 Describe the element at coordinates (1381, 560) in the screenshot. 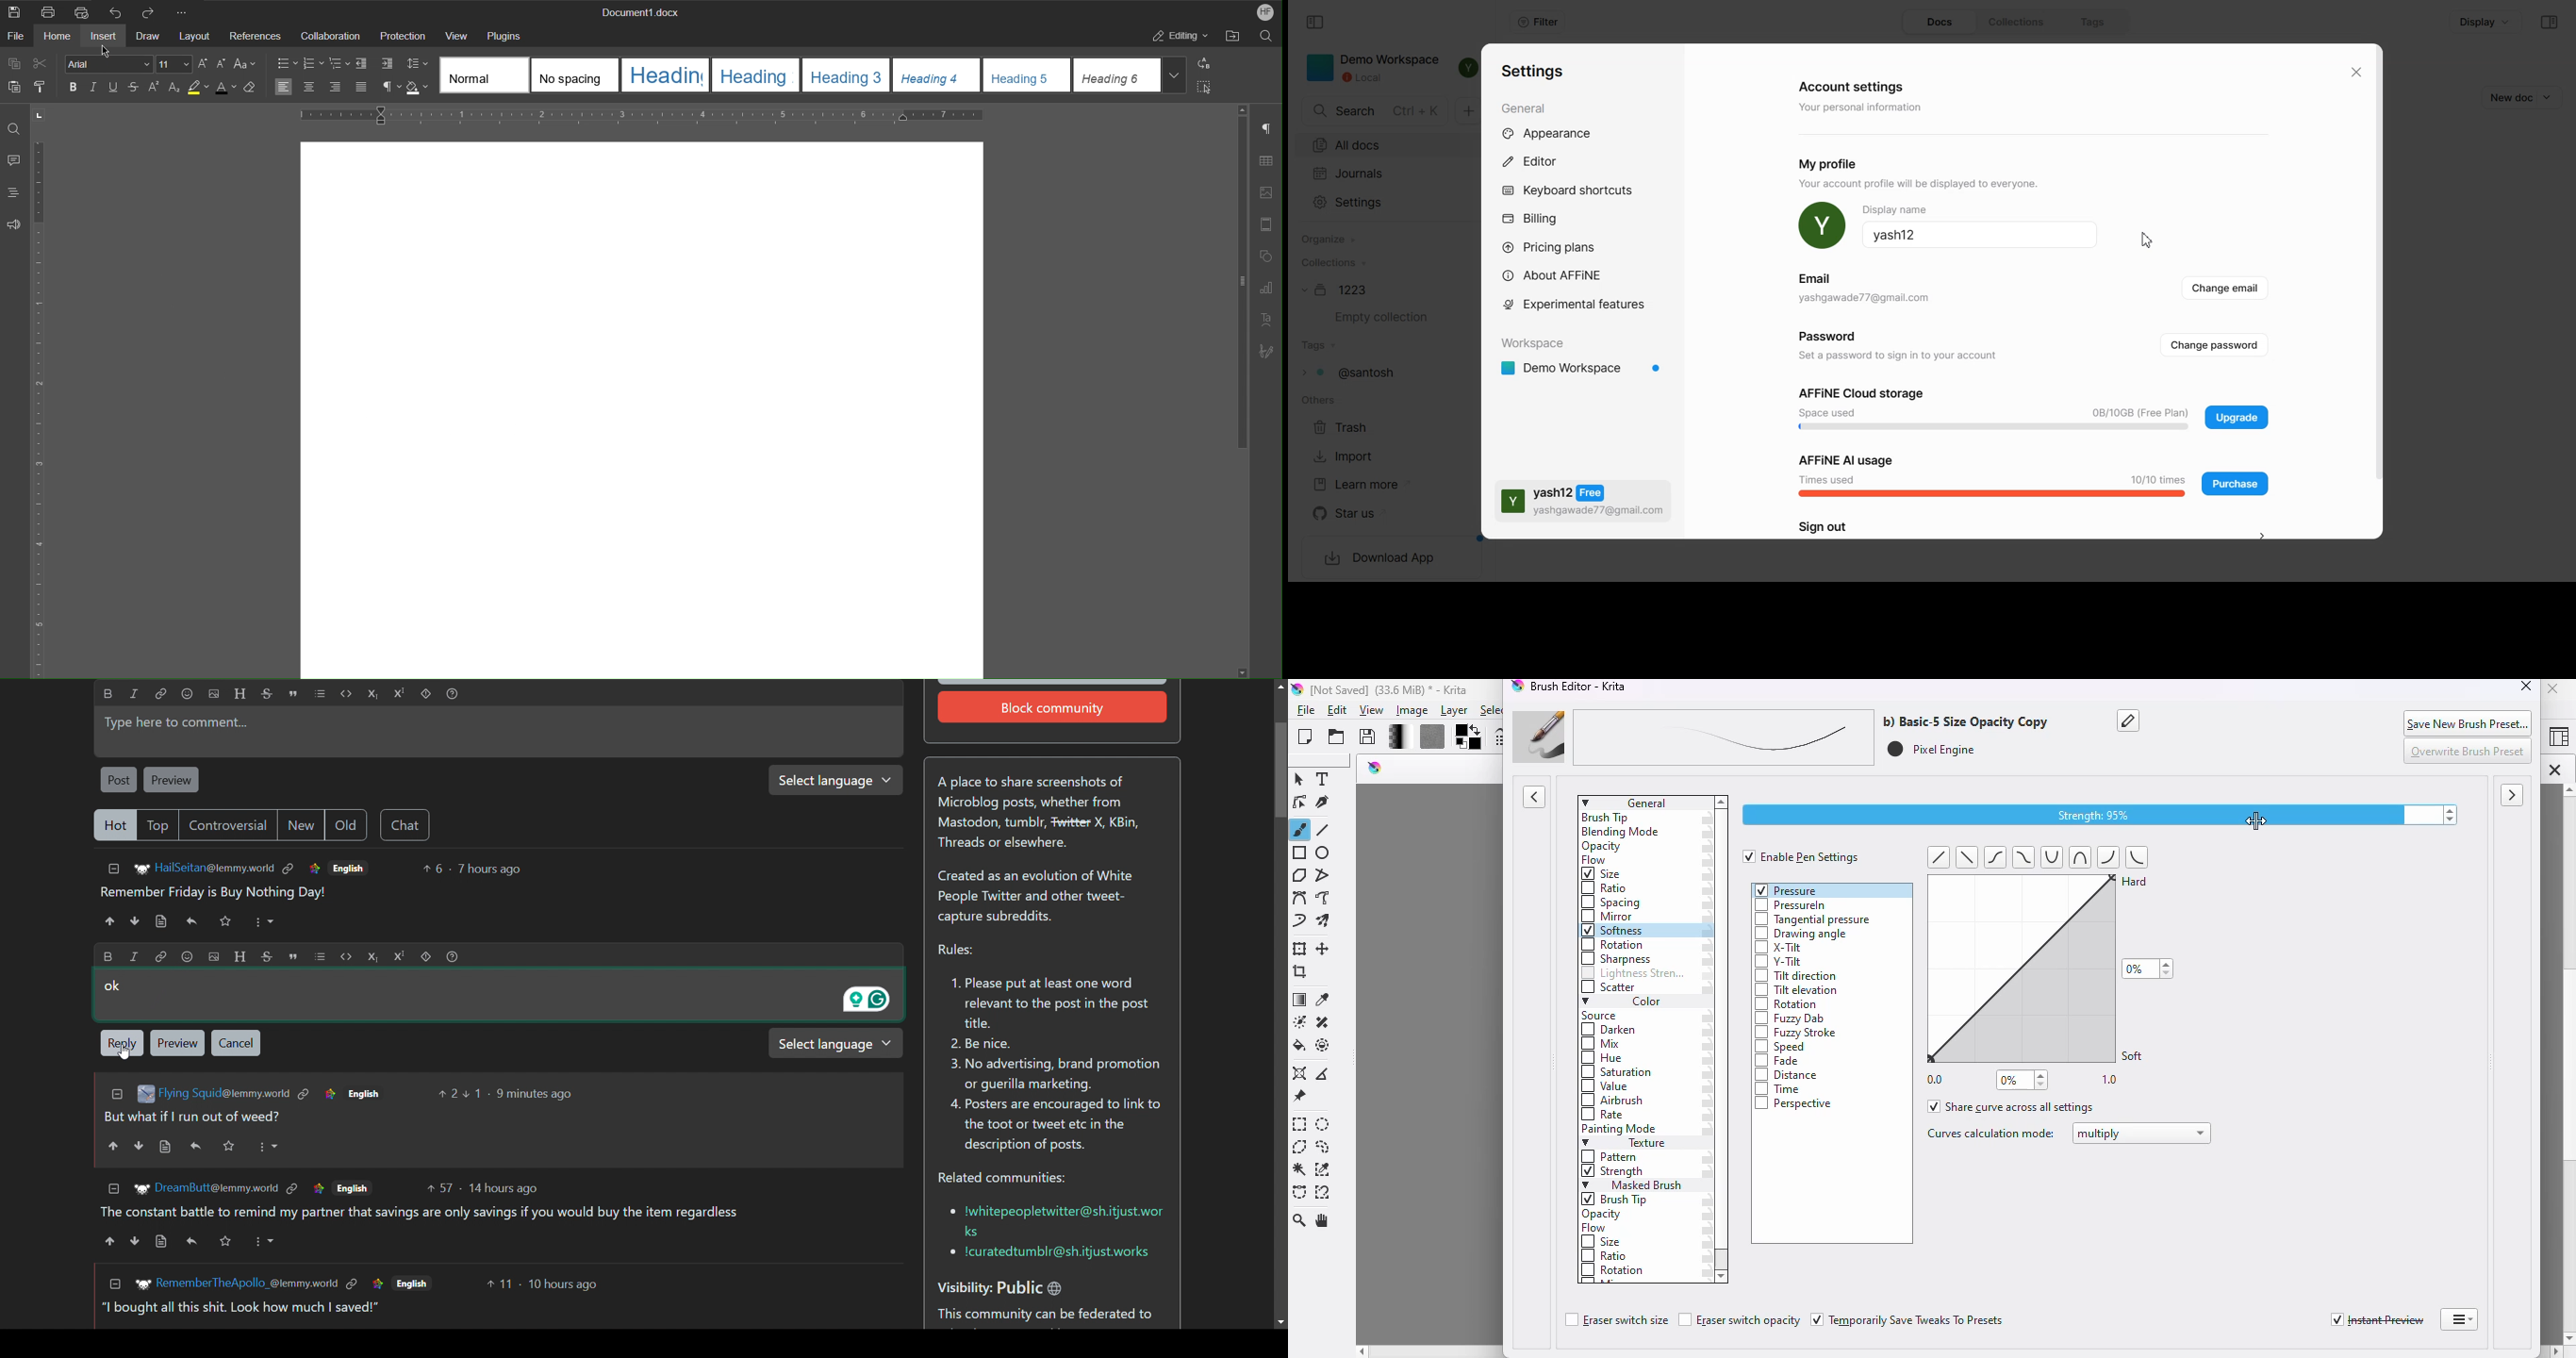

I see `Download App` at that location.